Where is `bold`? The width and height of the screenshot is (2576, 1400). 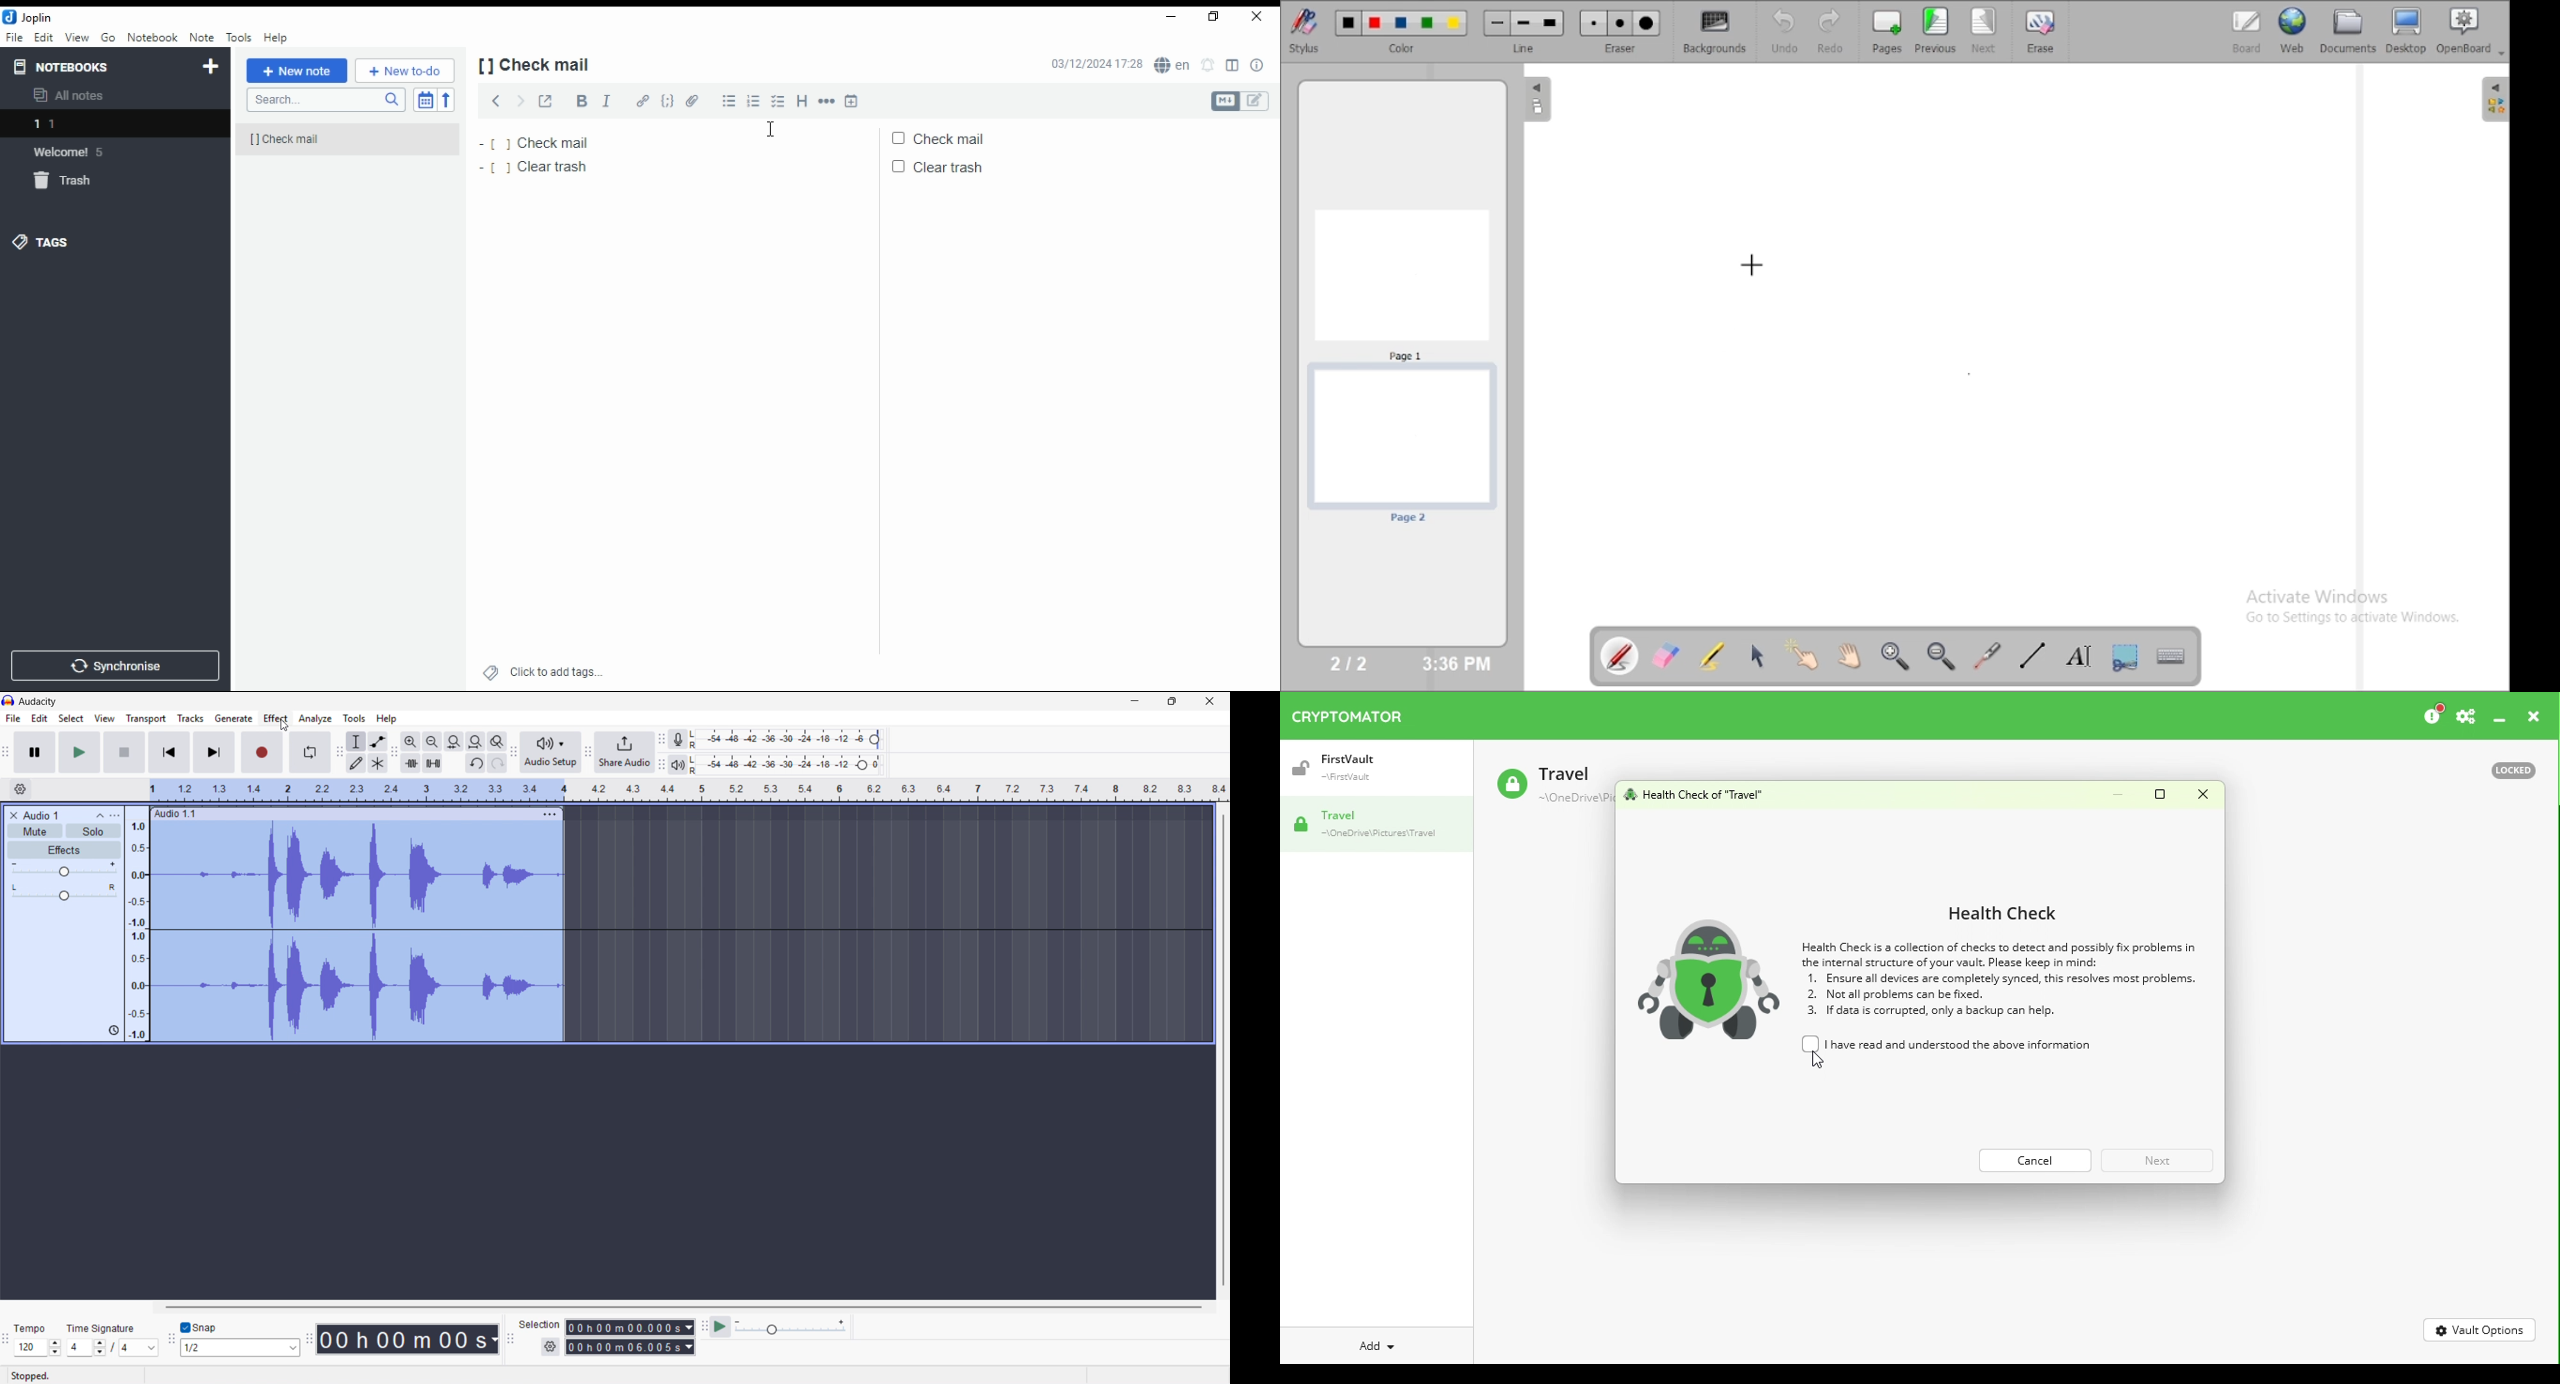
bold is located at coordinates (578, 101).